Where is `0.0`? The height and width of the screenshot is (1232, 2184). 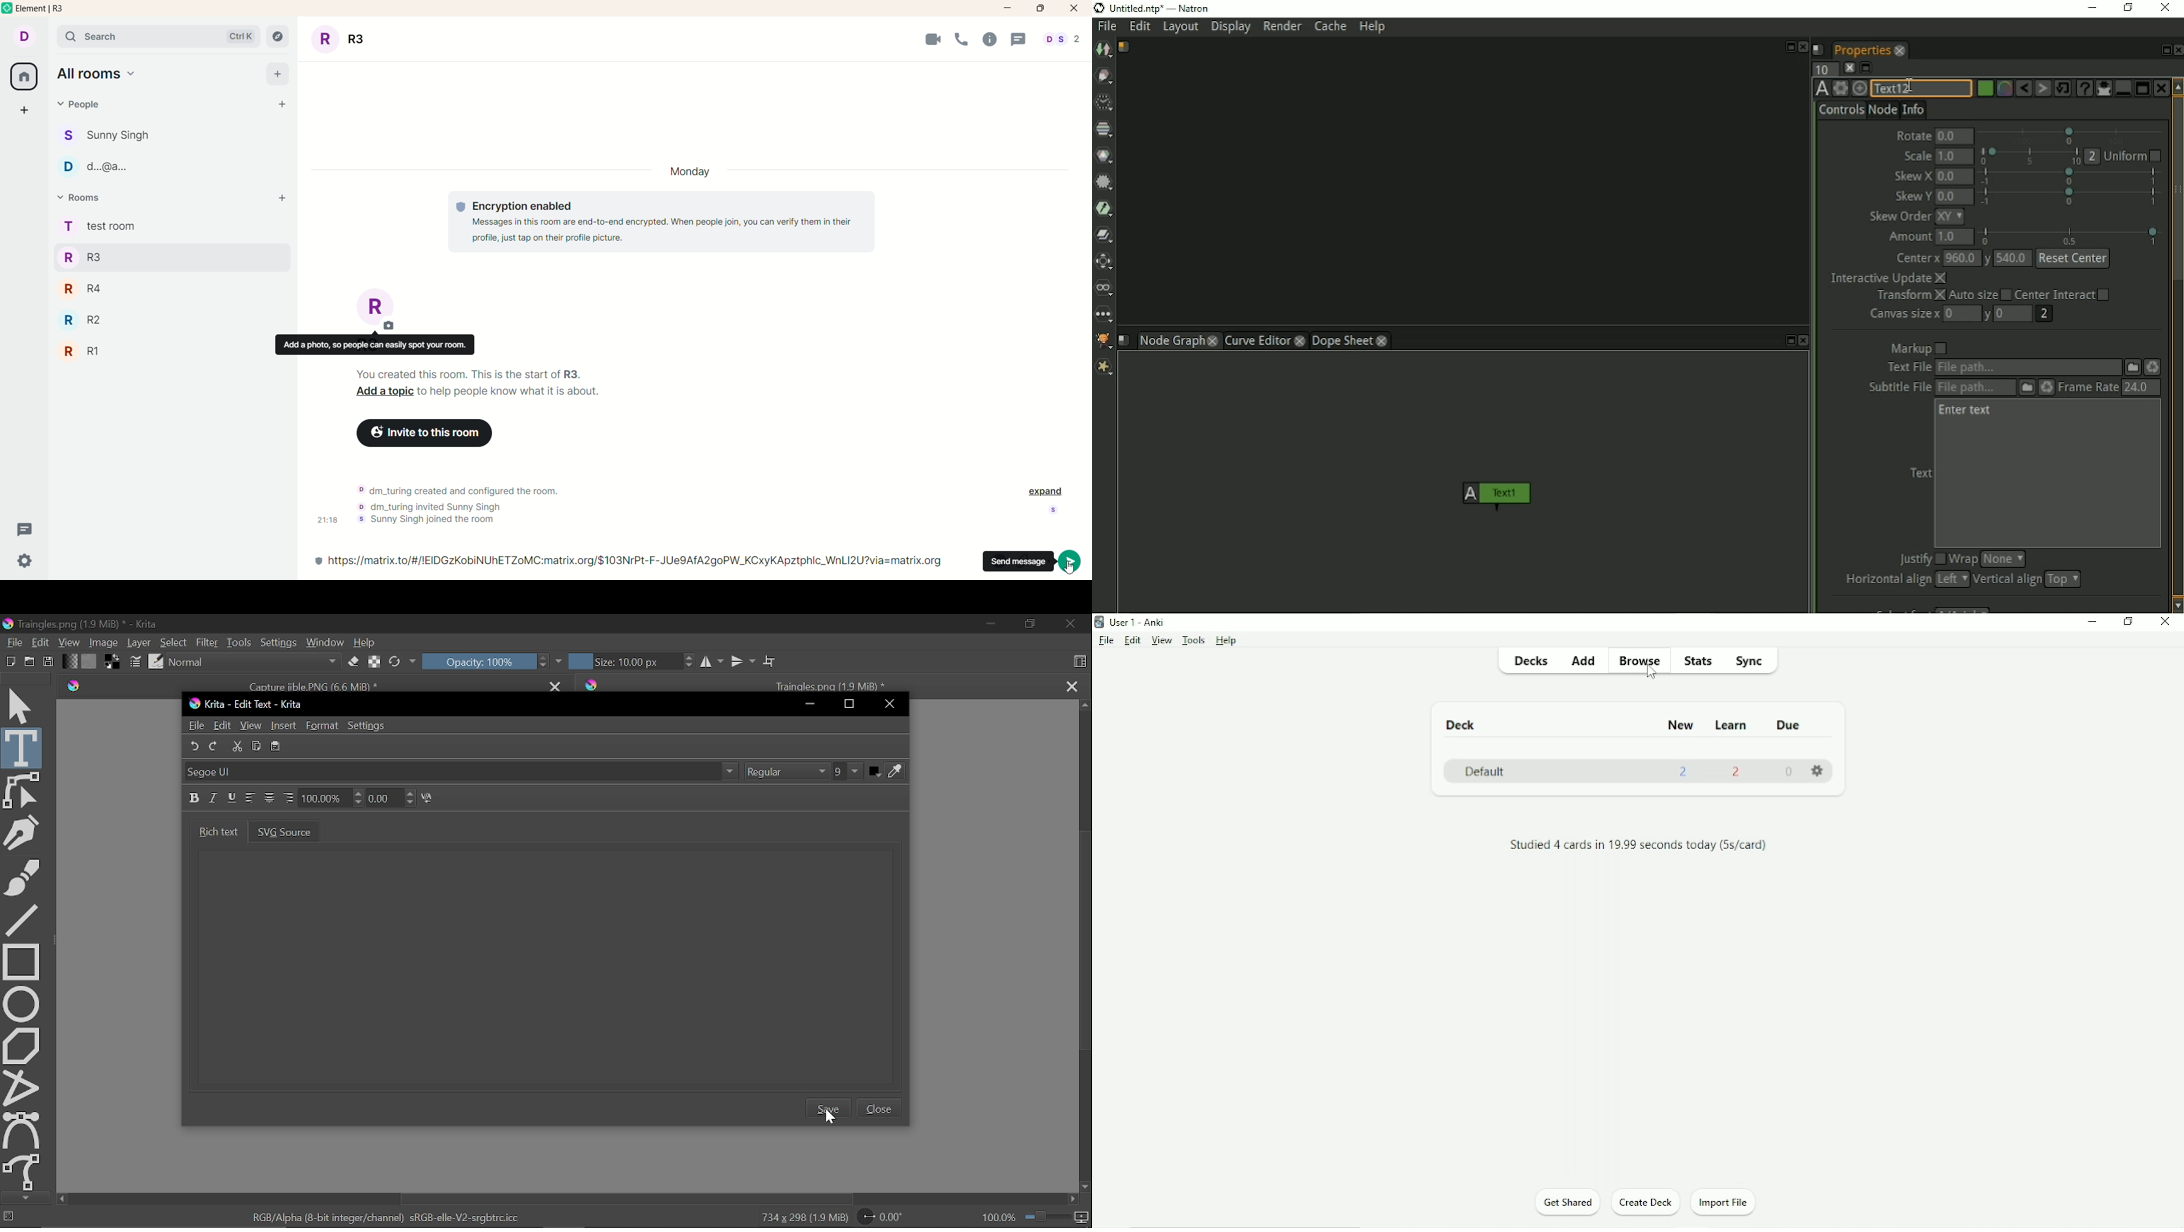 0.0 is located at coordinates (1955, 137).